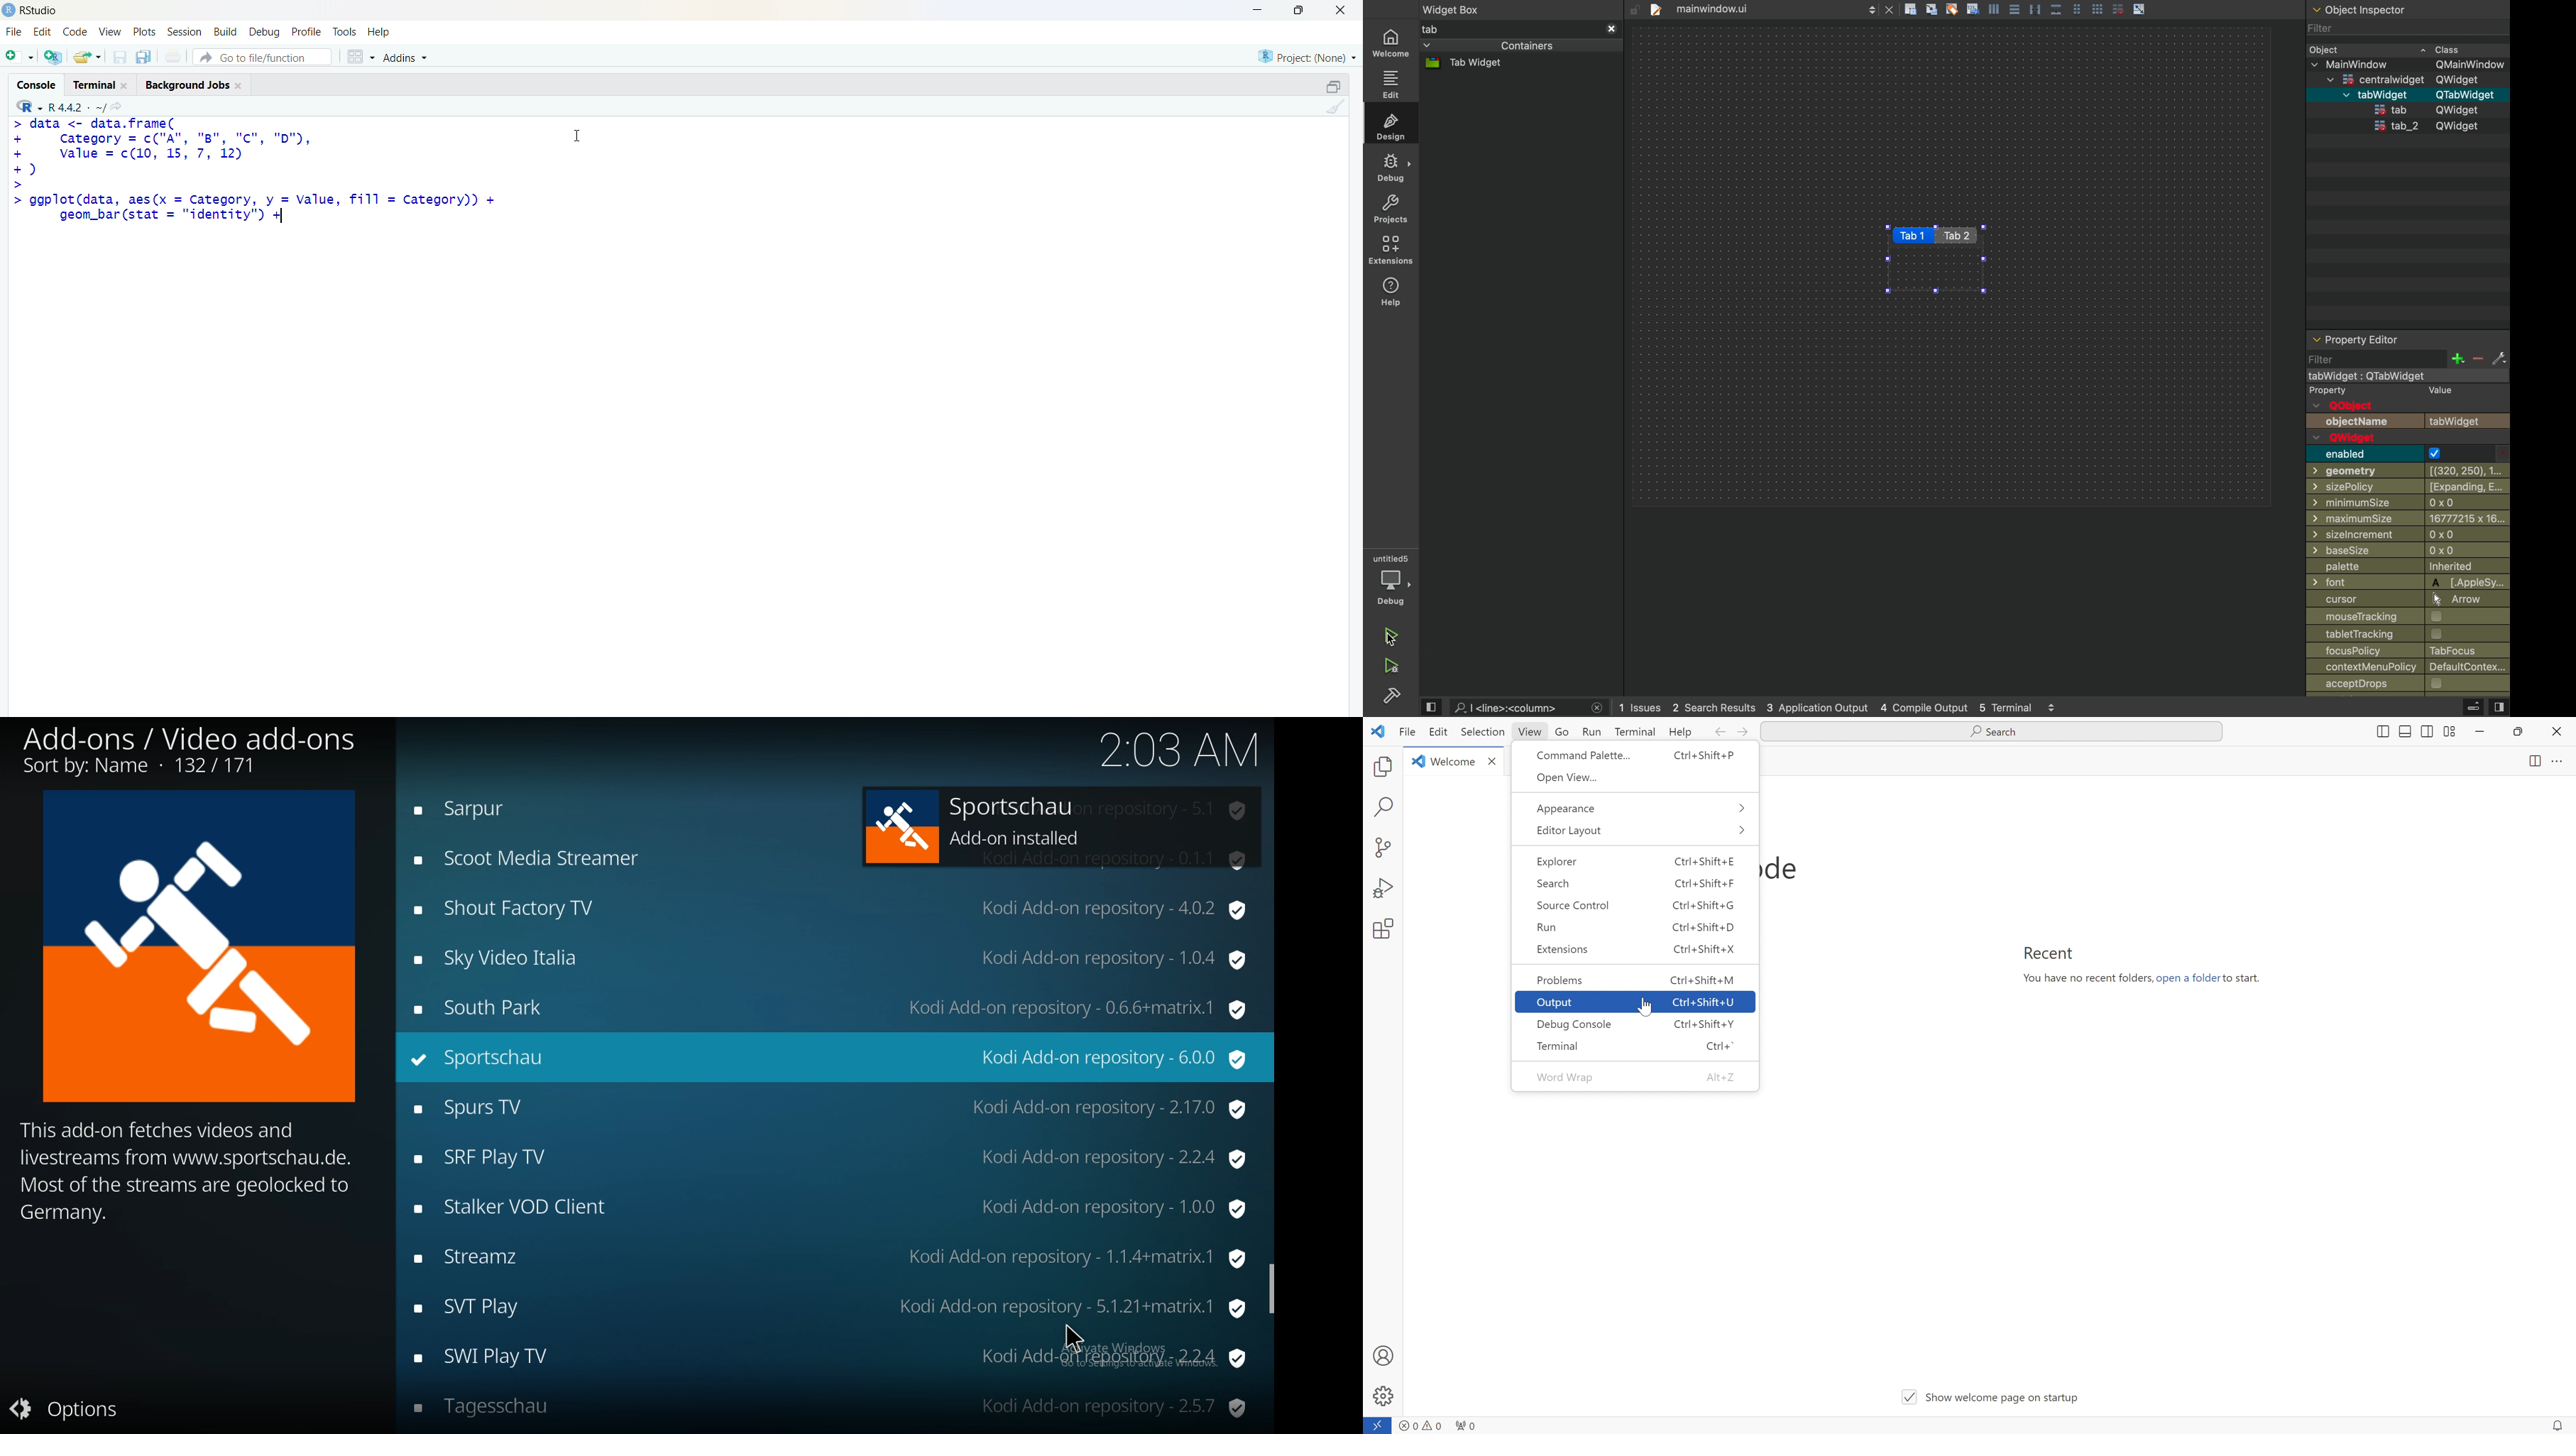 This screenshot has width=2576, height=1456. Describe the element at coordinates (1390, 666) in the screenshot. I see `run and debug` at that location.